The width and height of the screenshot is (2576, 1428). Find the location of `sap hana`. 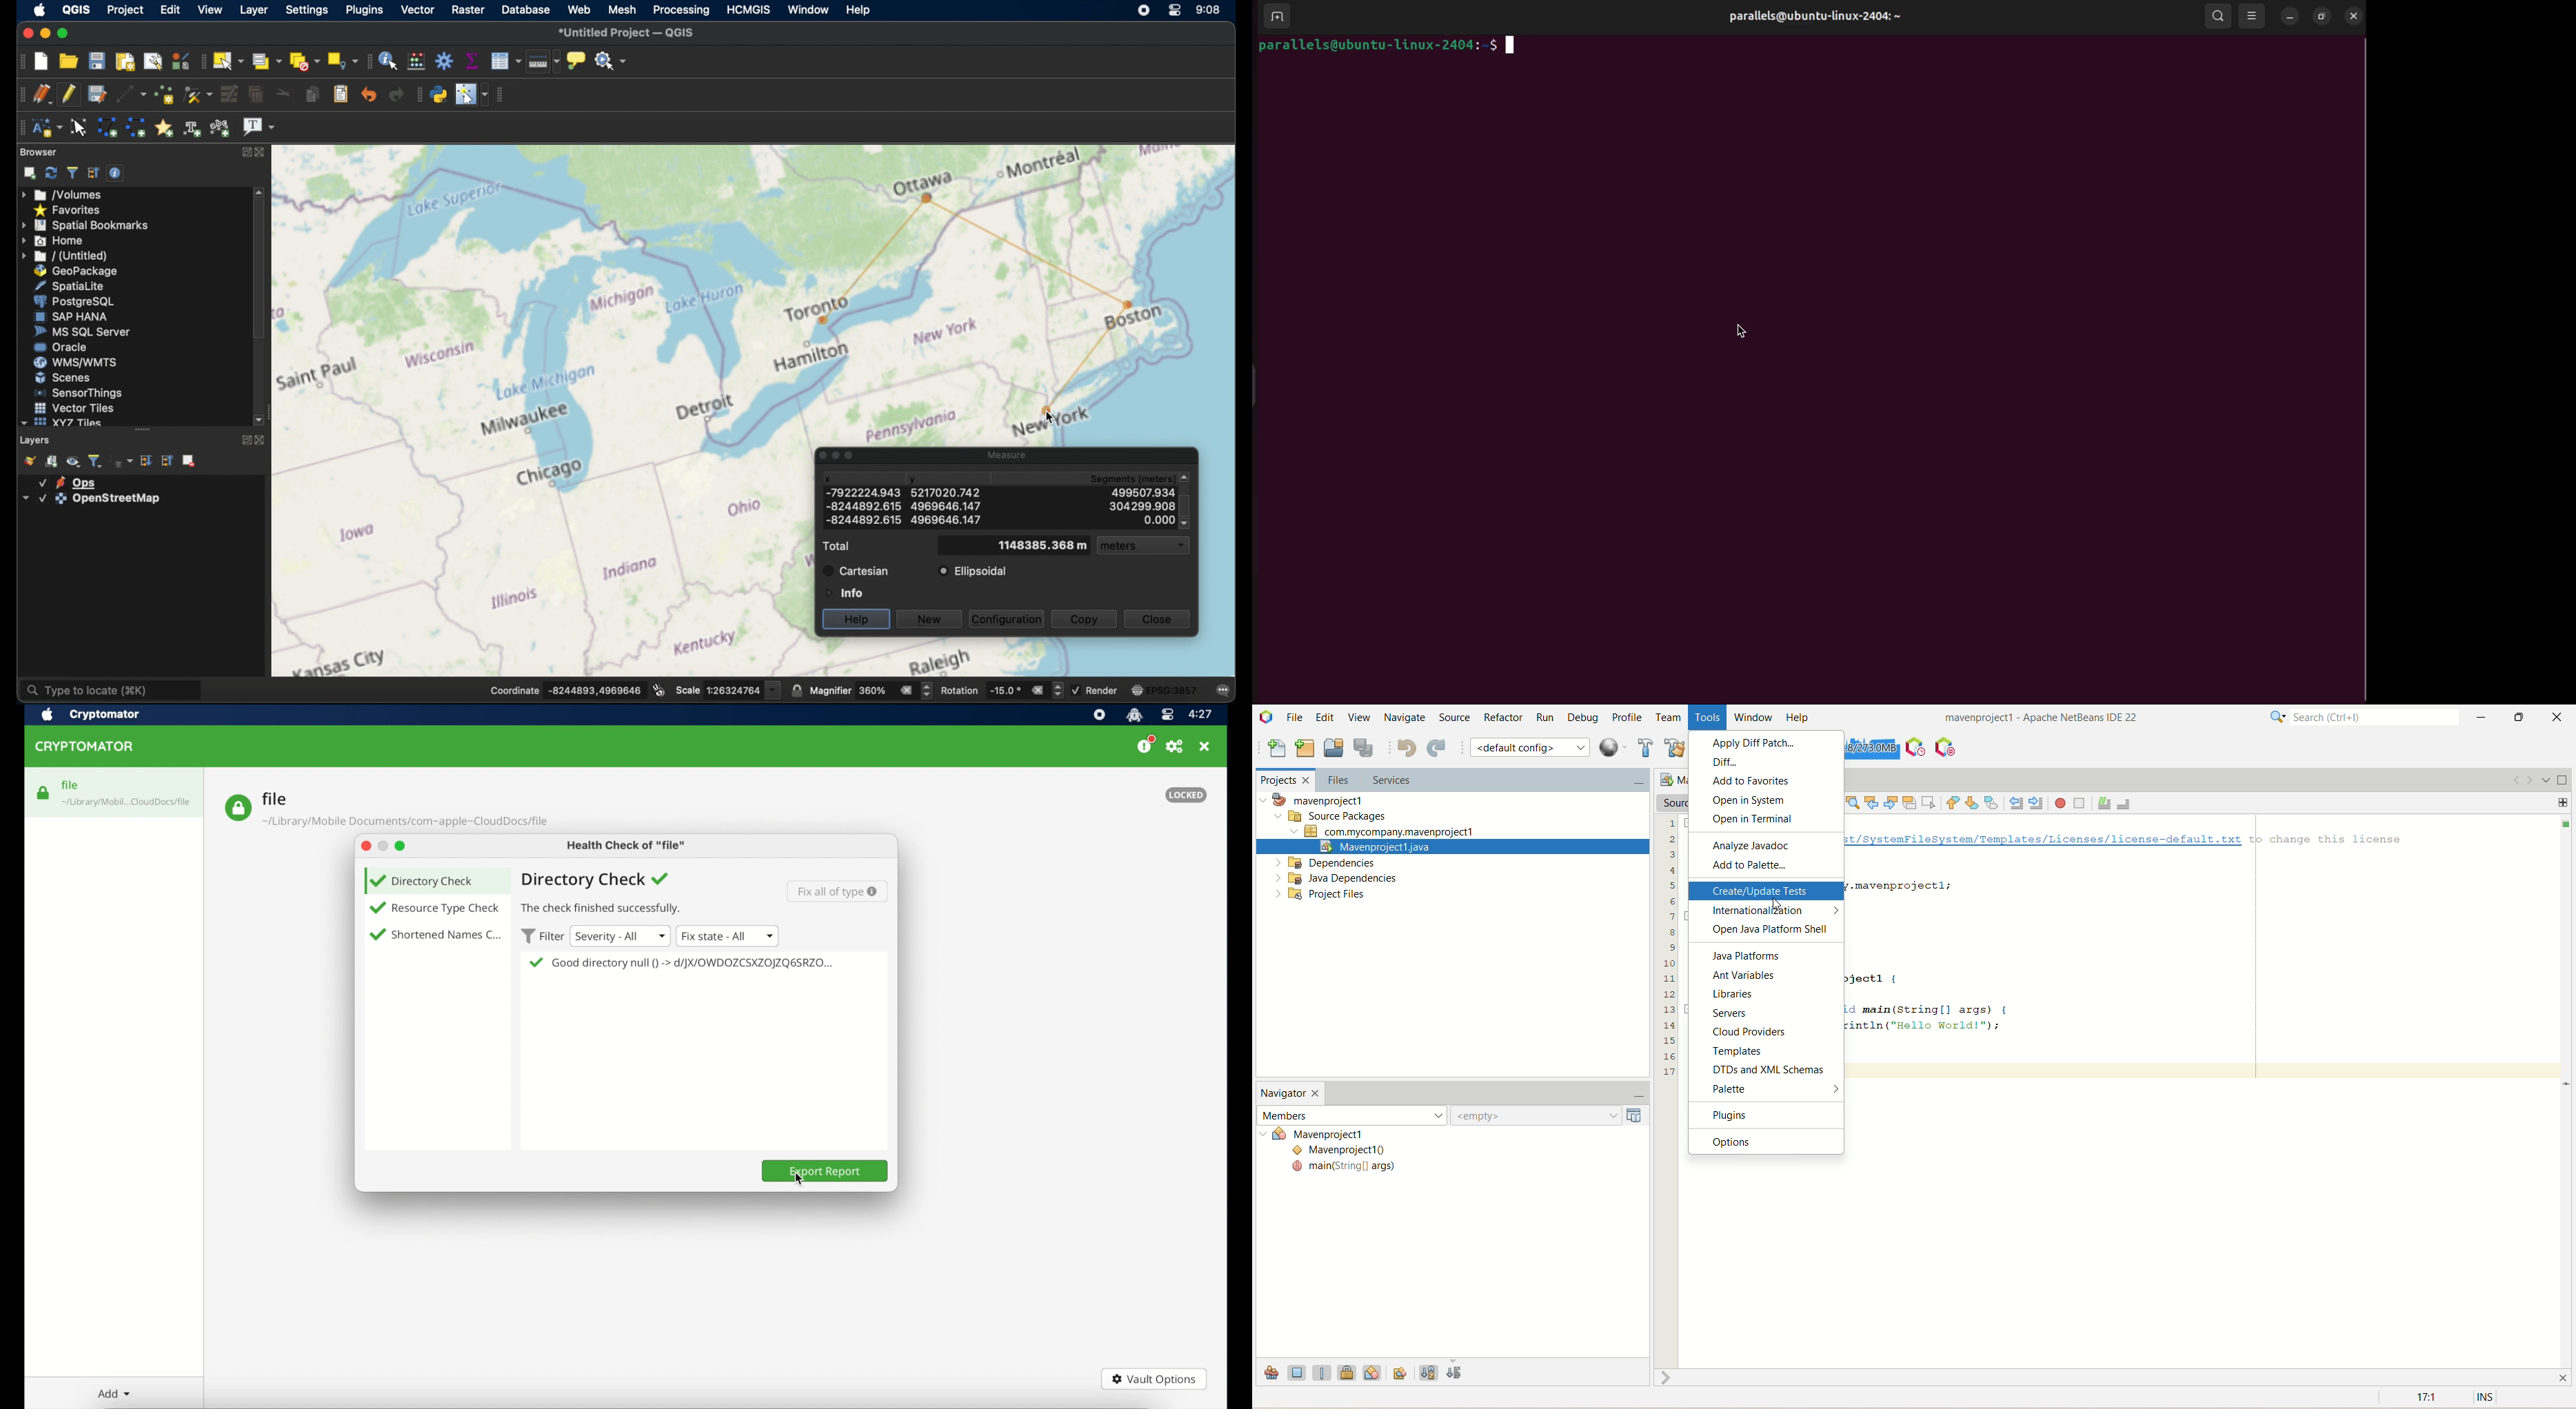

sap hana is located at coordinates (71, 317).